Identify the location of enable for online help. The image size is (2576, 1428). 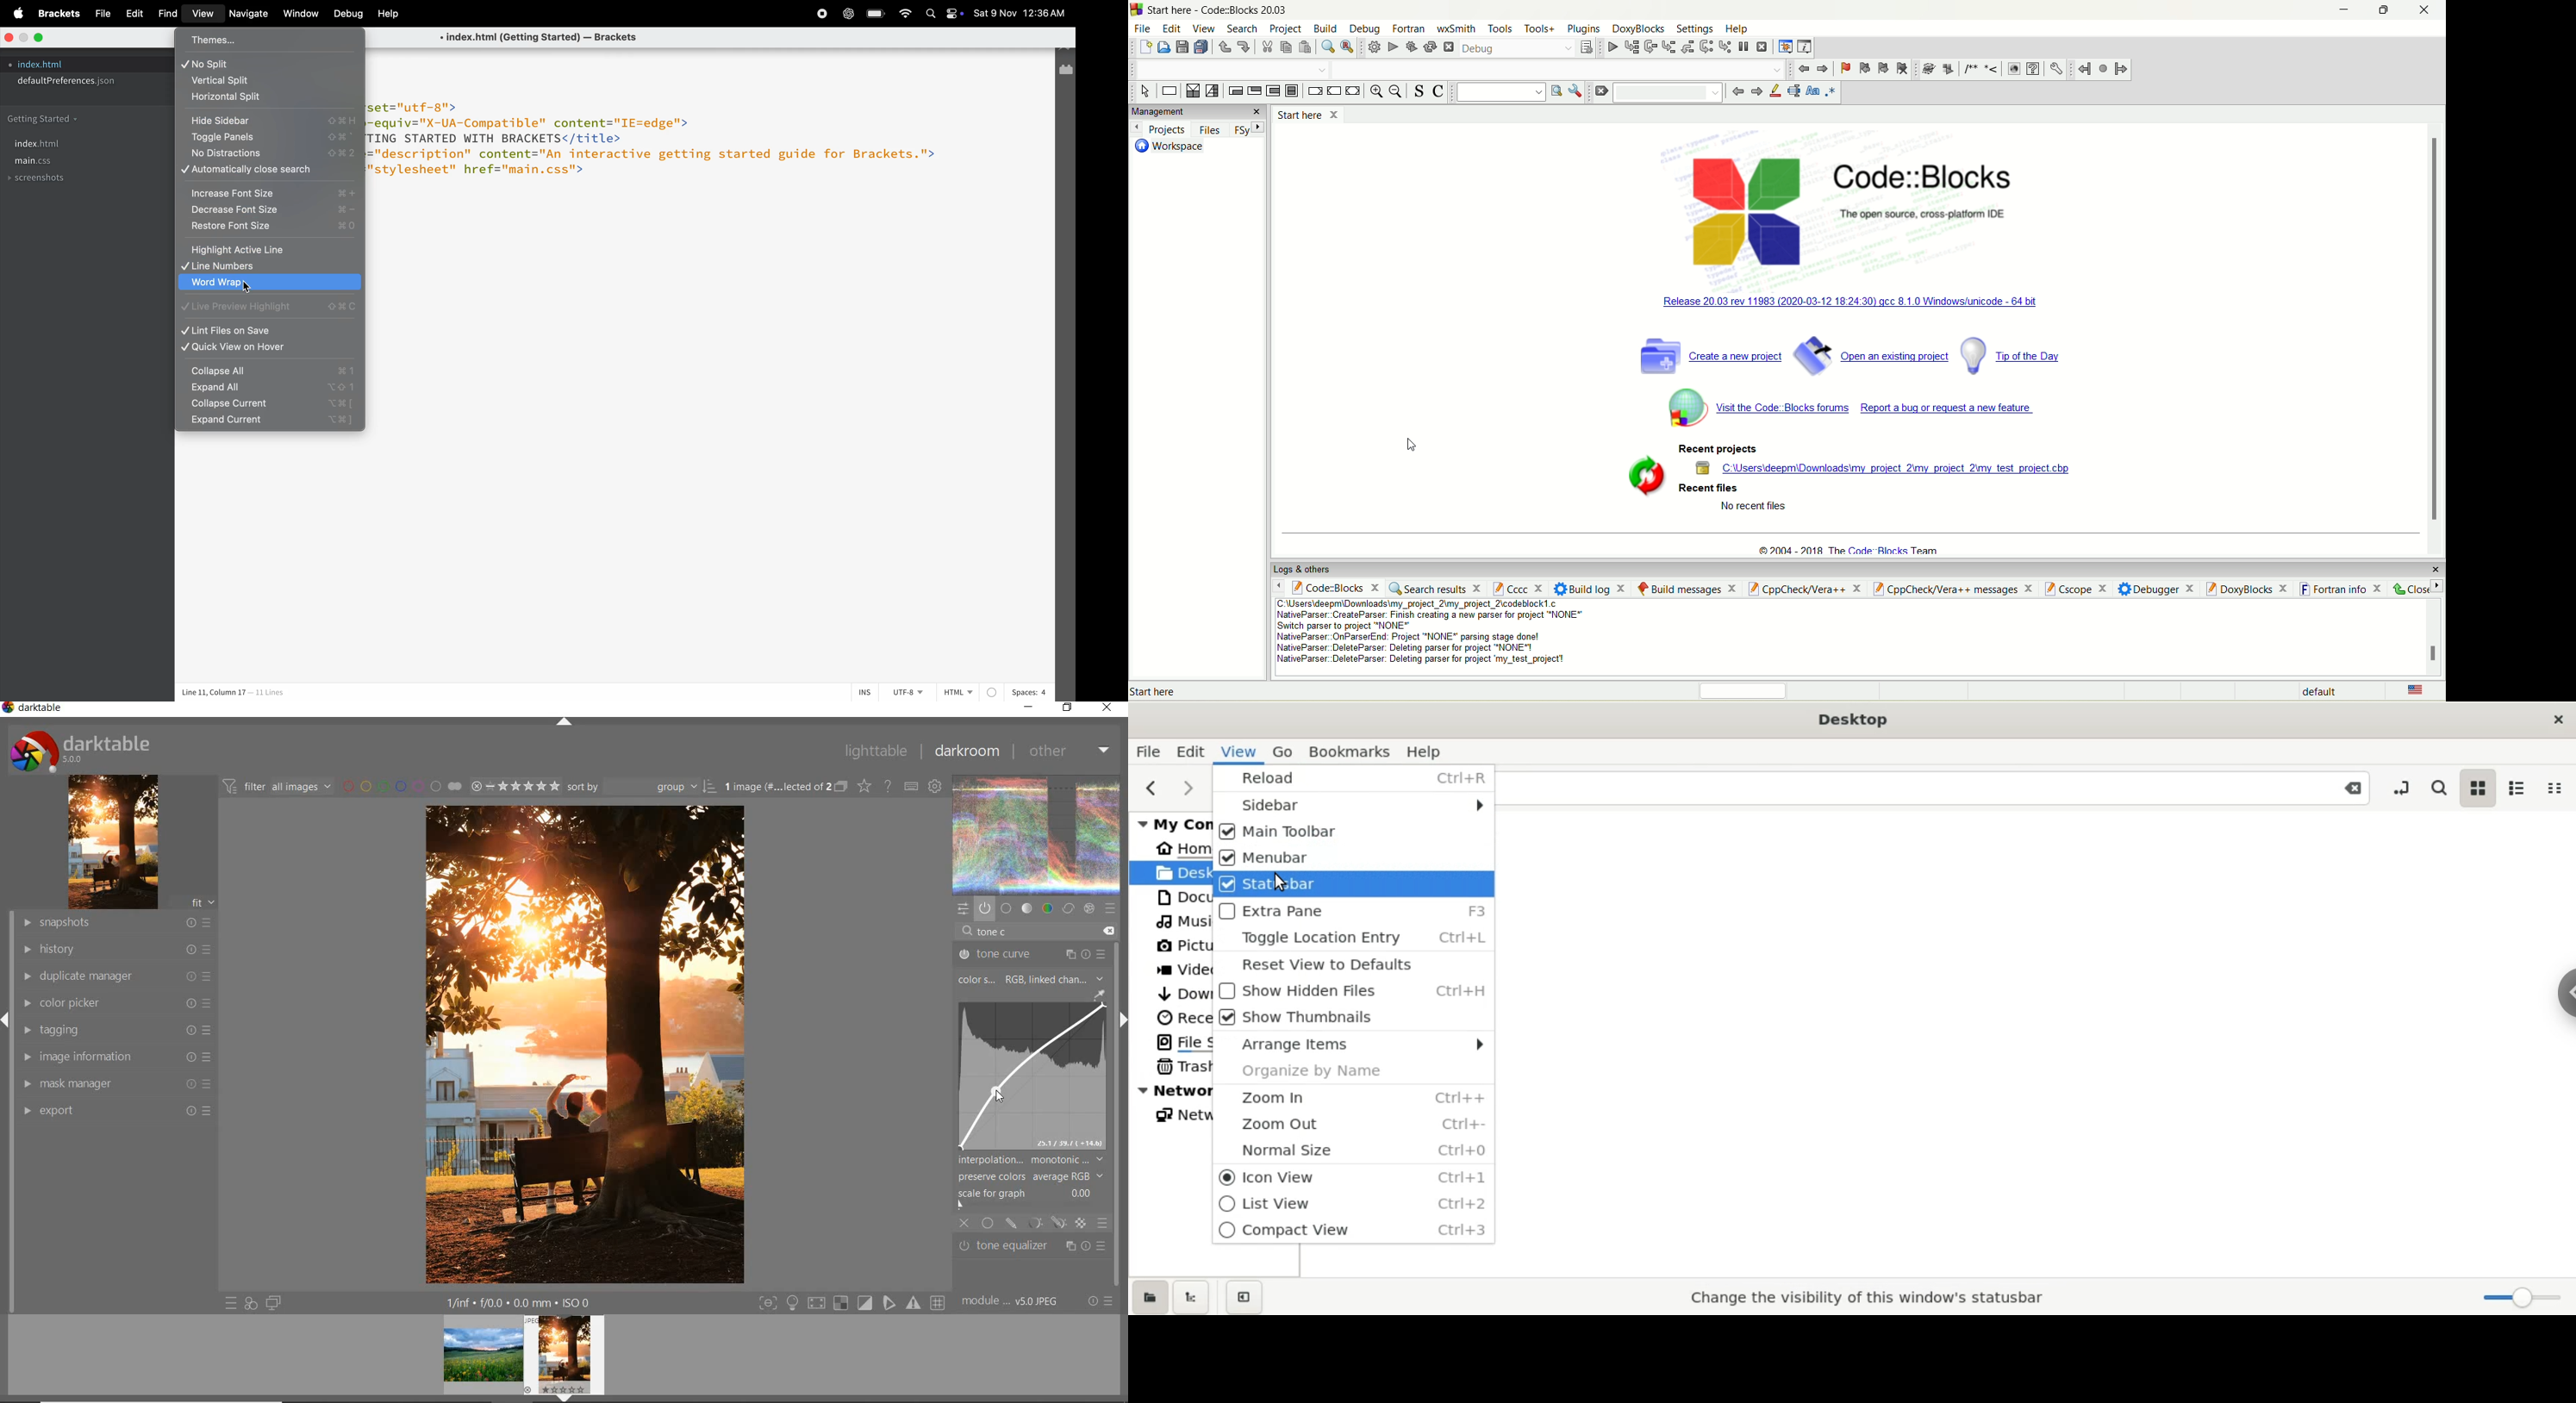
(890, 788).